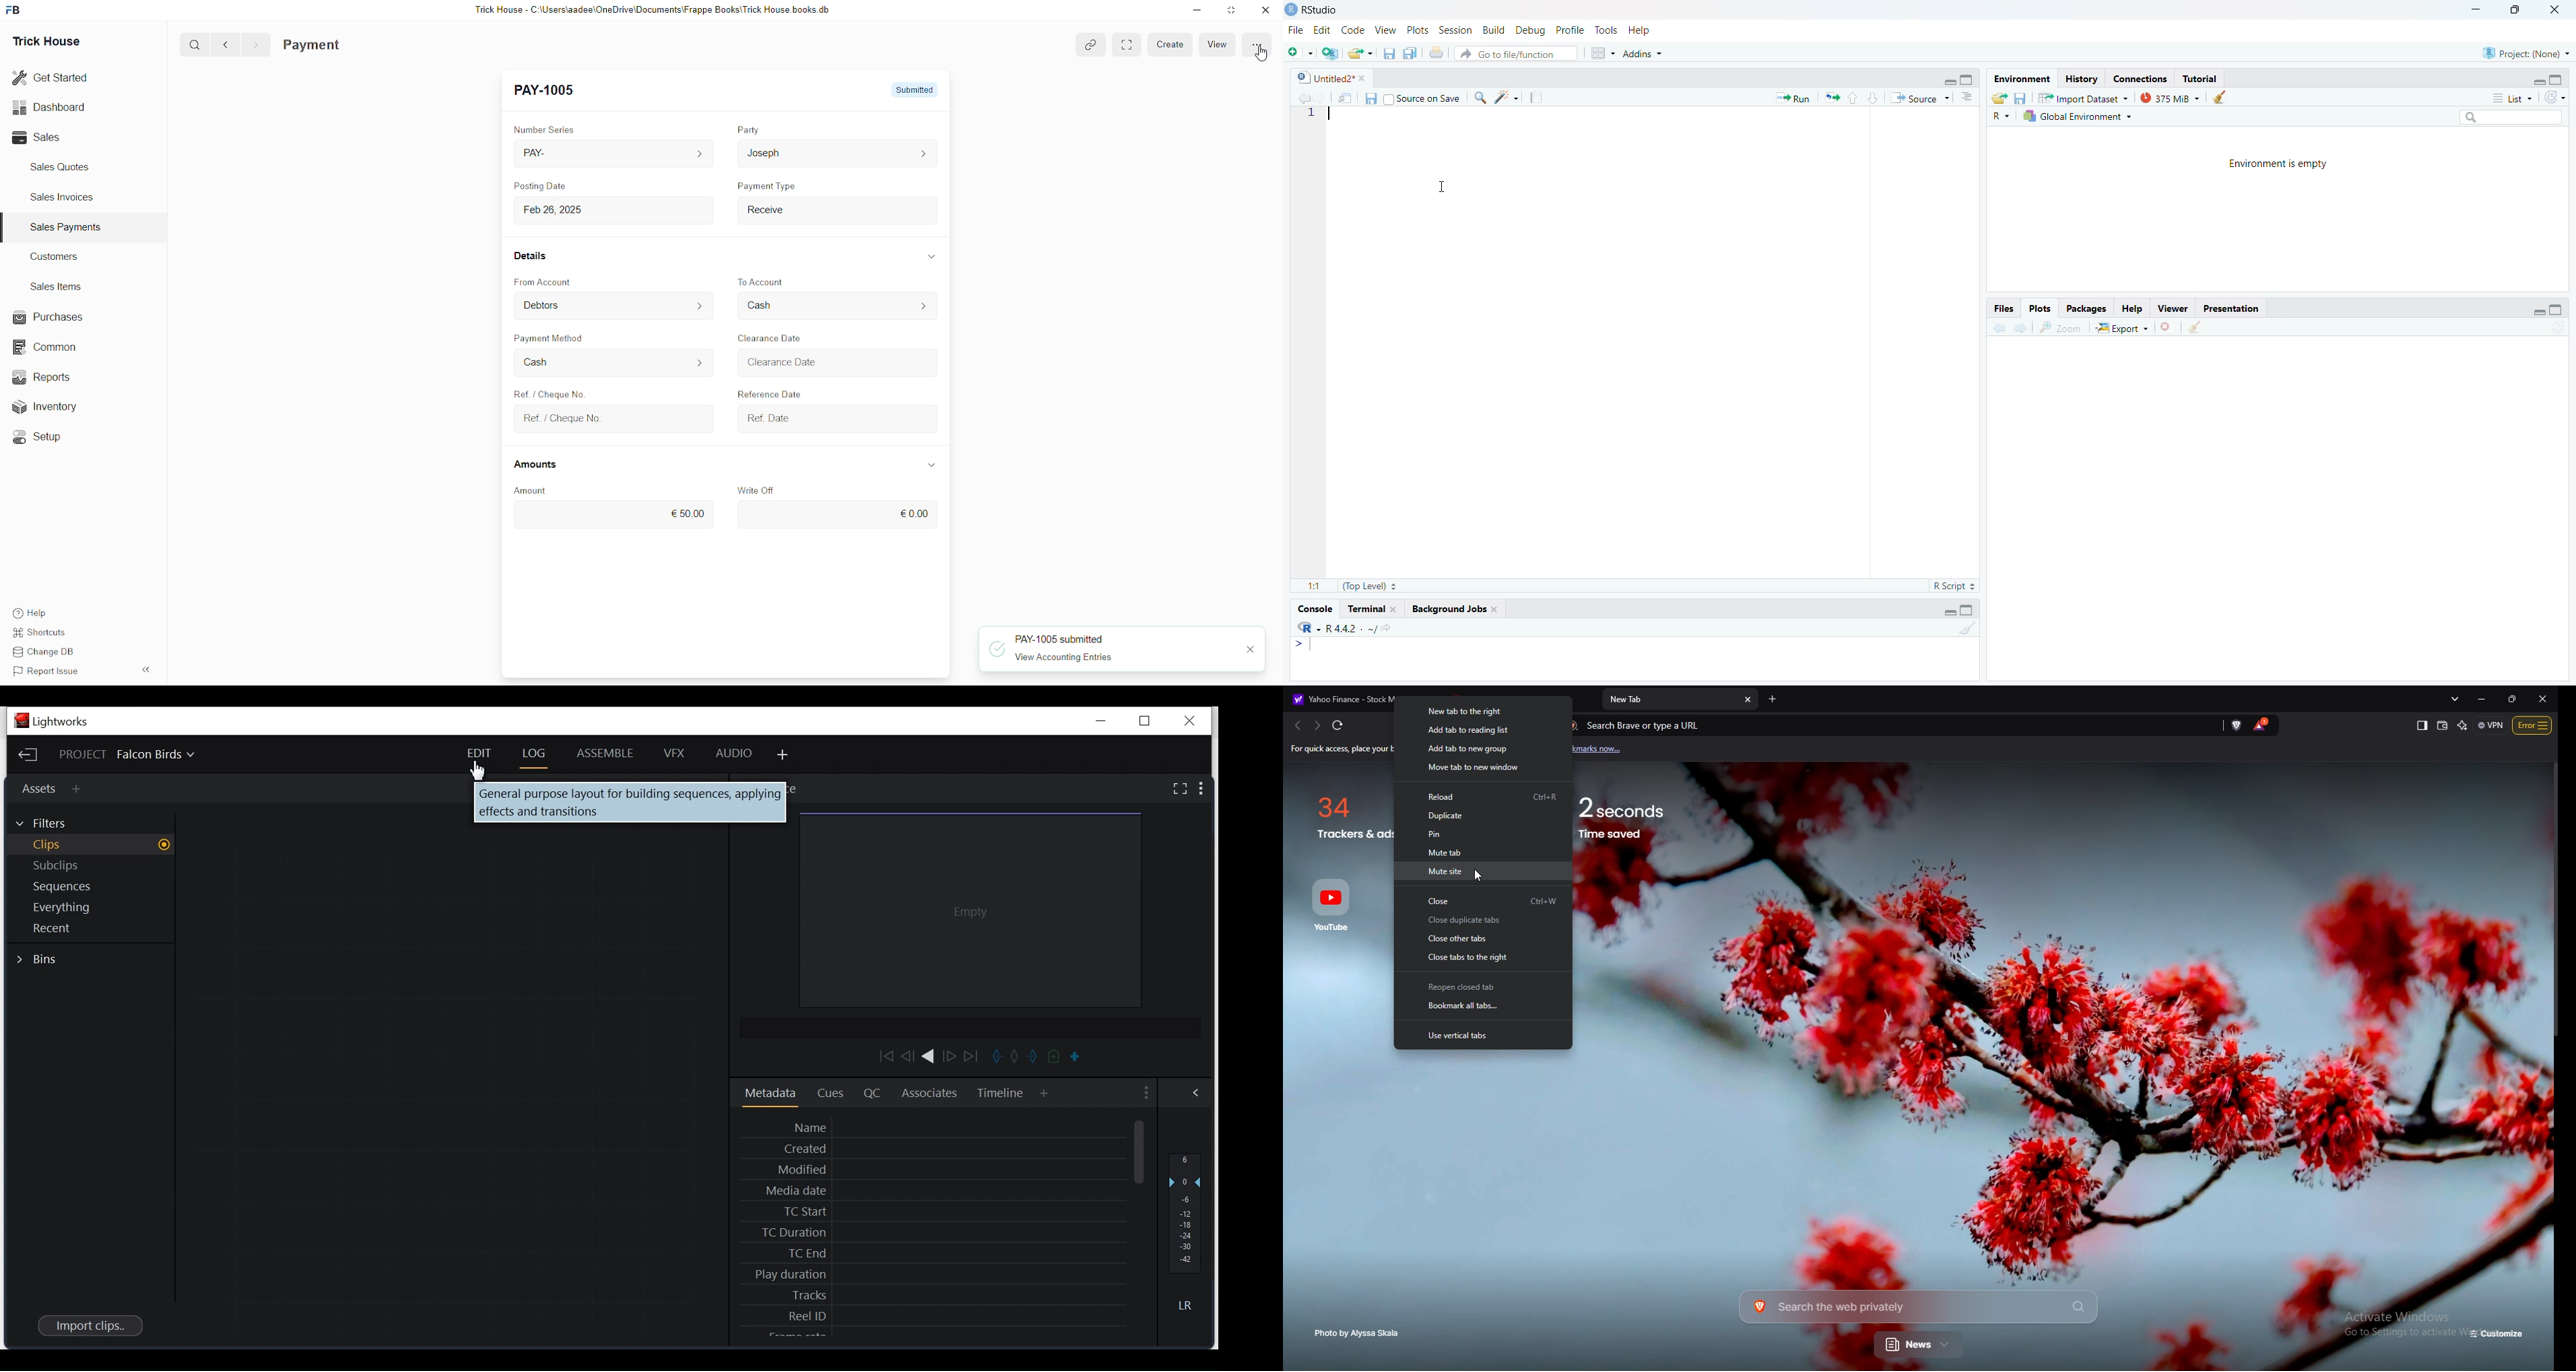 Image resolution: width=2576 pixels, height=1372 pixels. What do you see at coordinates (51, 317) in the screenshot?
I see `Purchases` at bounding box center [51, 317].